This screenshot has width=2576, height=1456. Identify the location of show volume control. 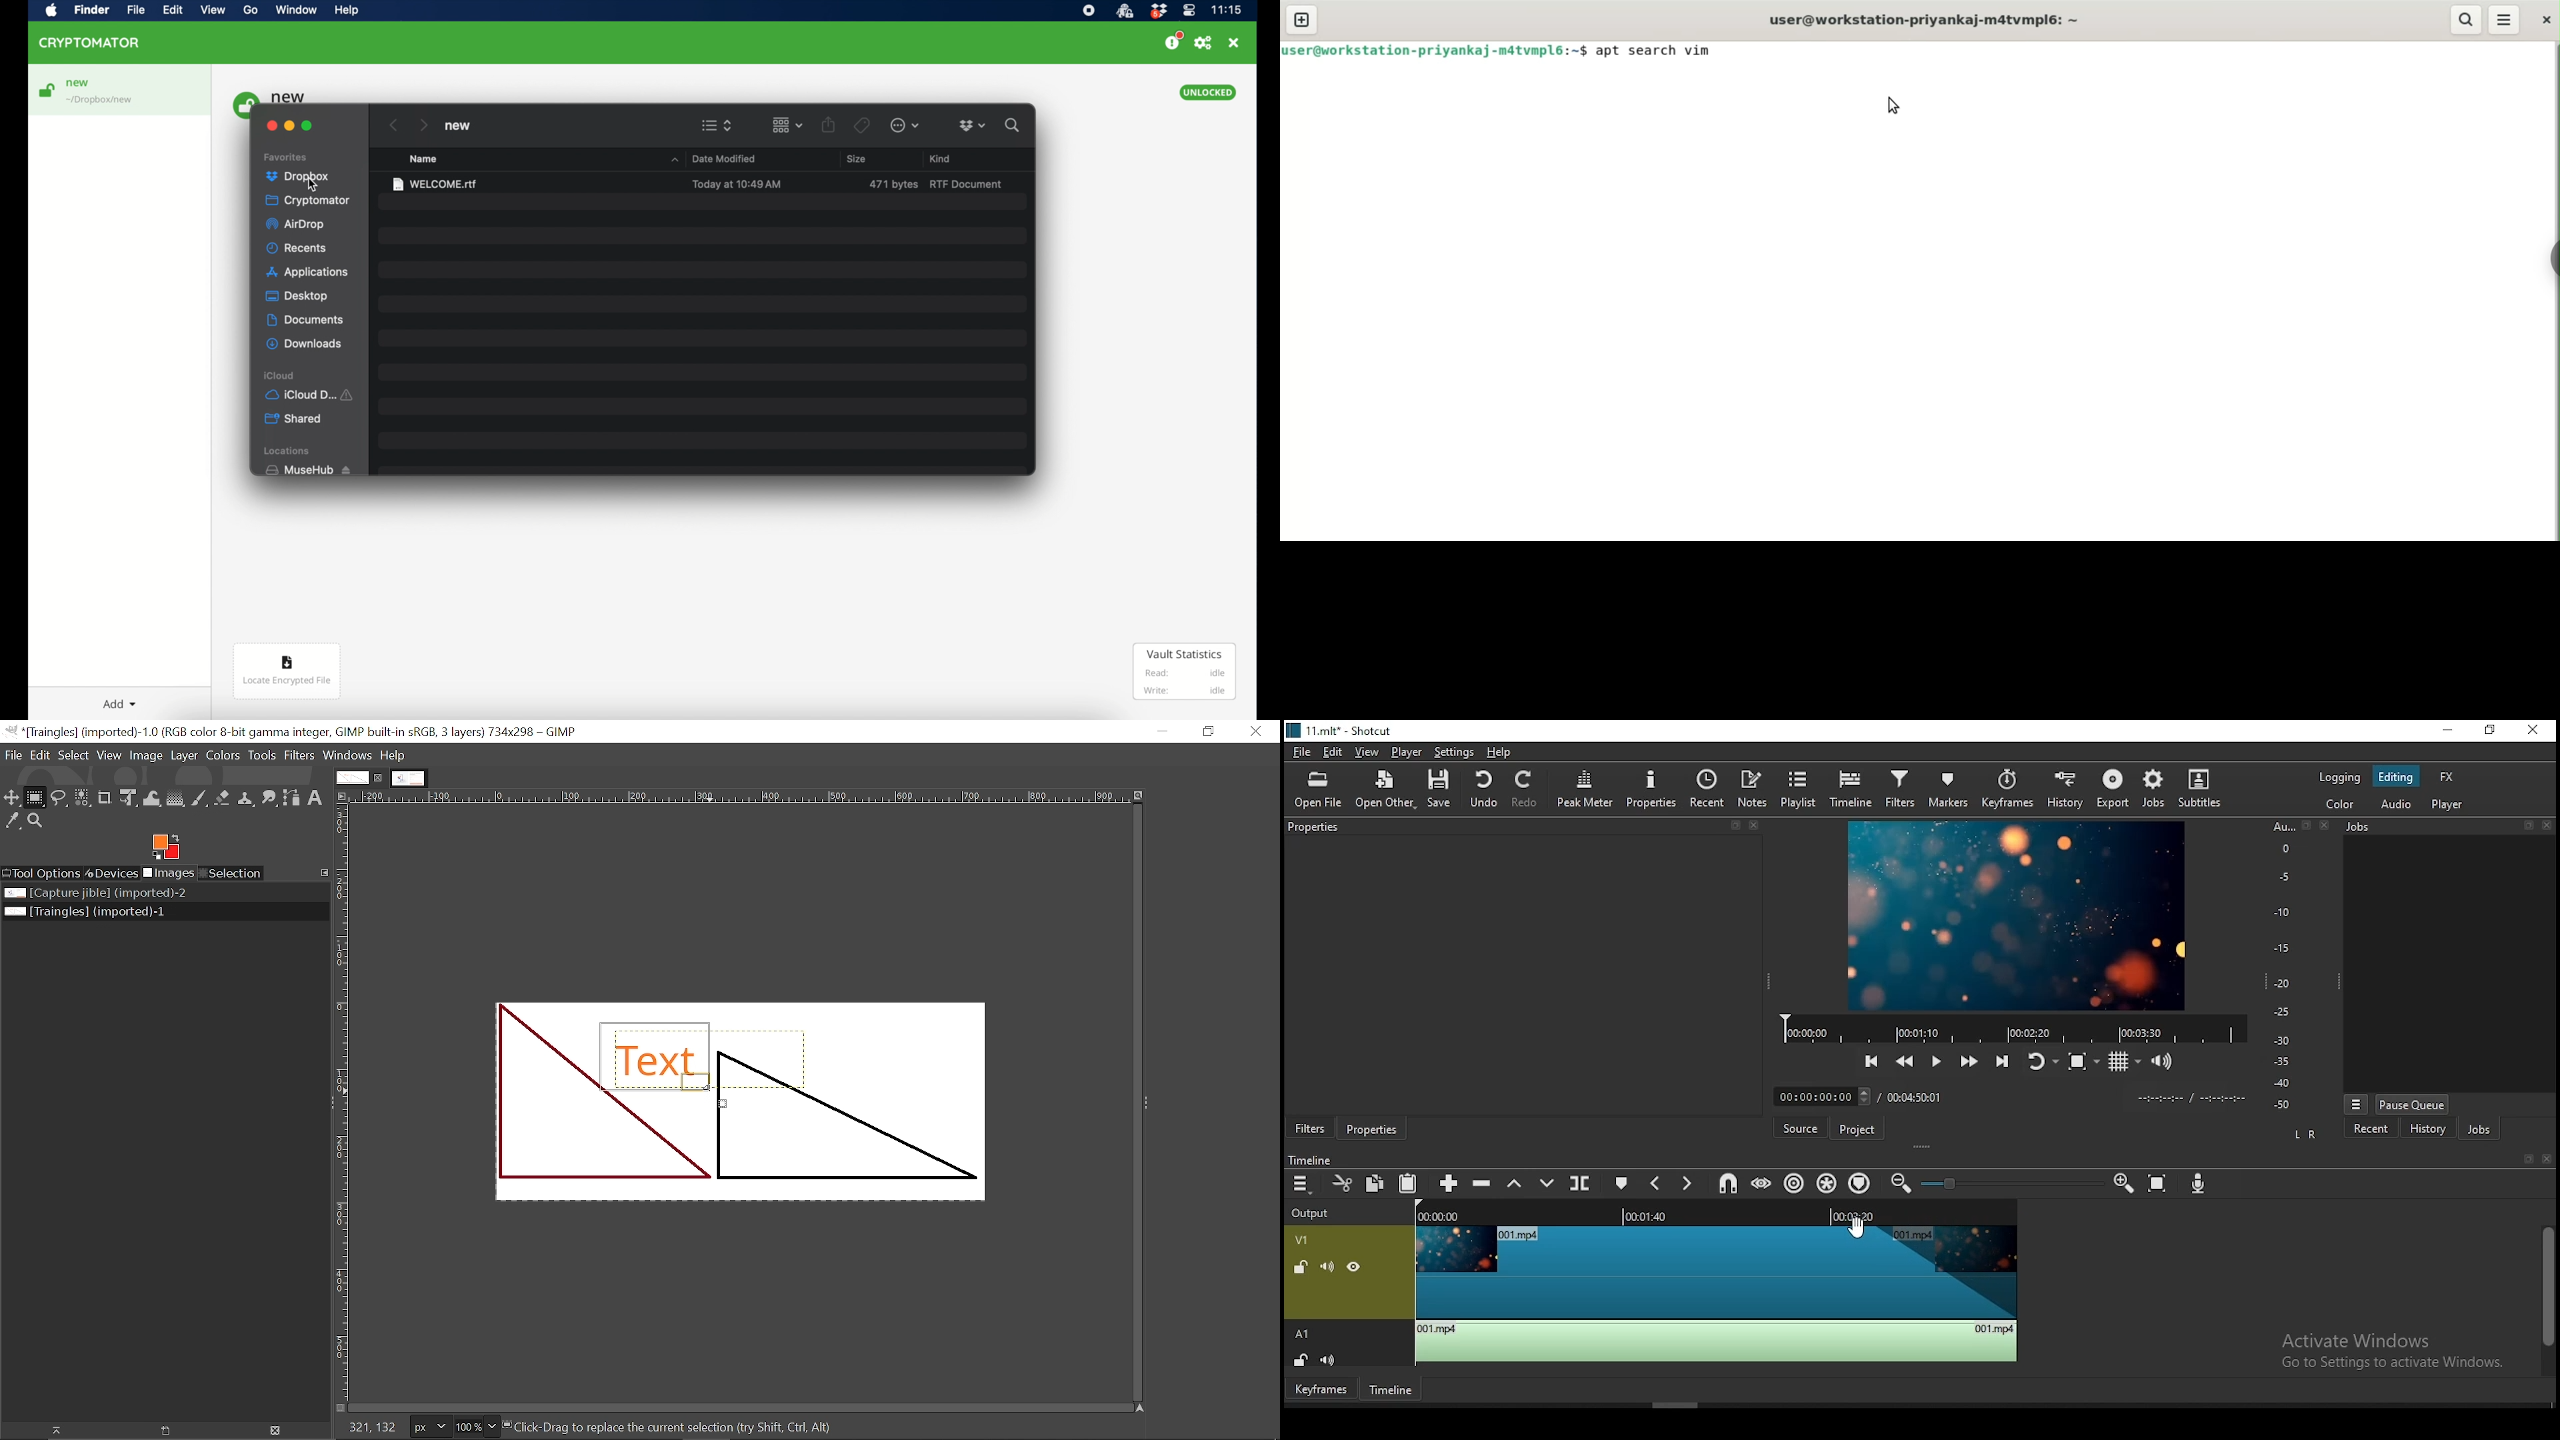
(2163, 1063).